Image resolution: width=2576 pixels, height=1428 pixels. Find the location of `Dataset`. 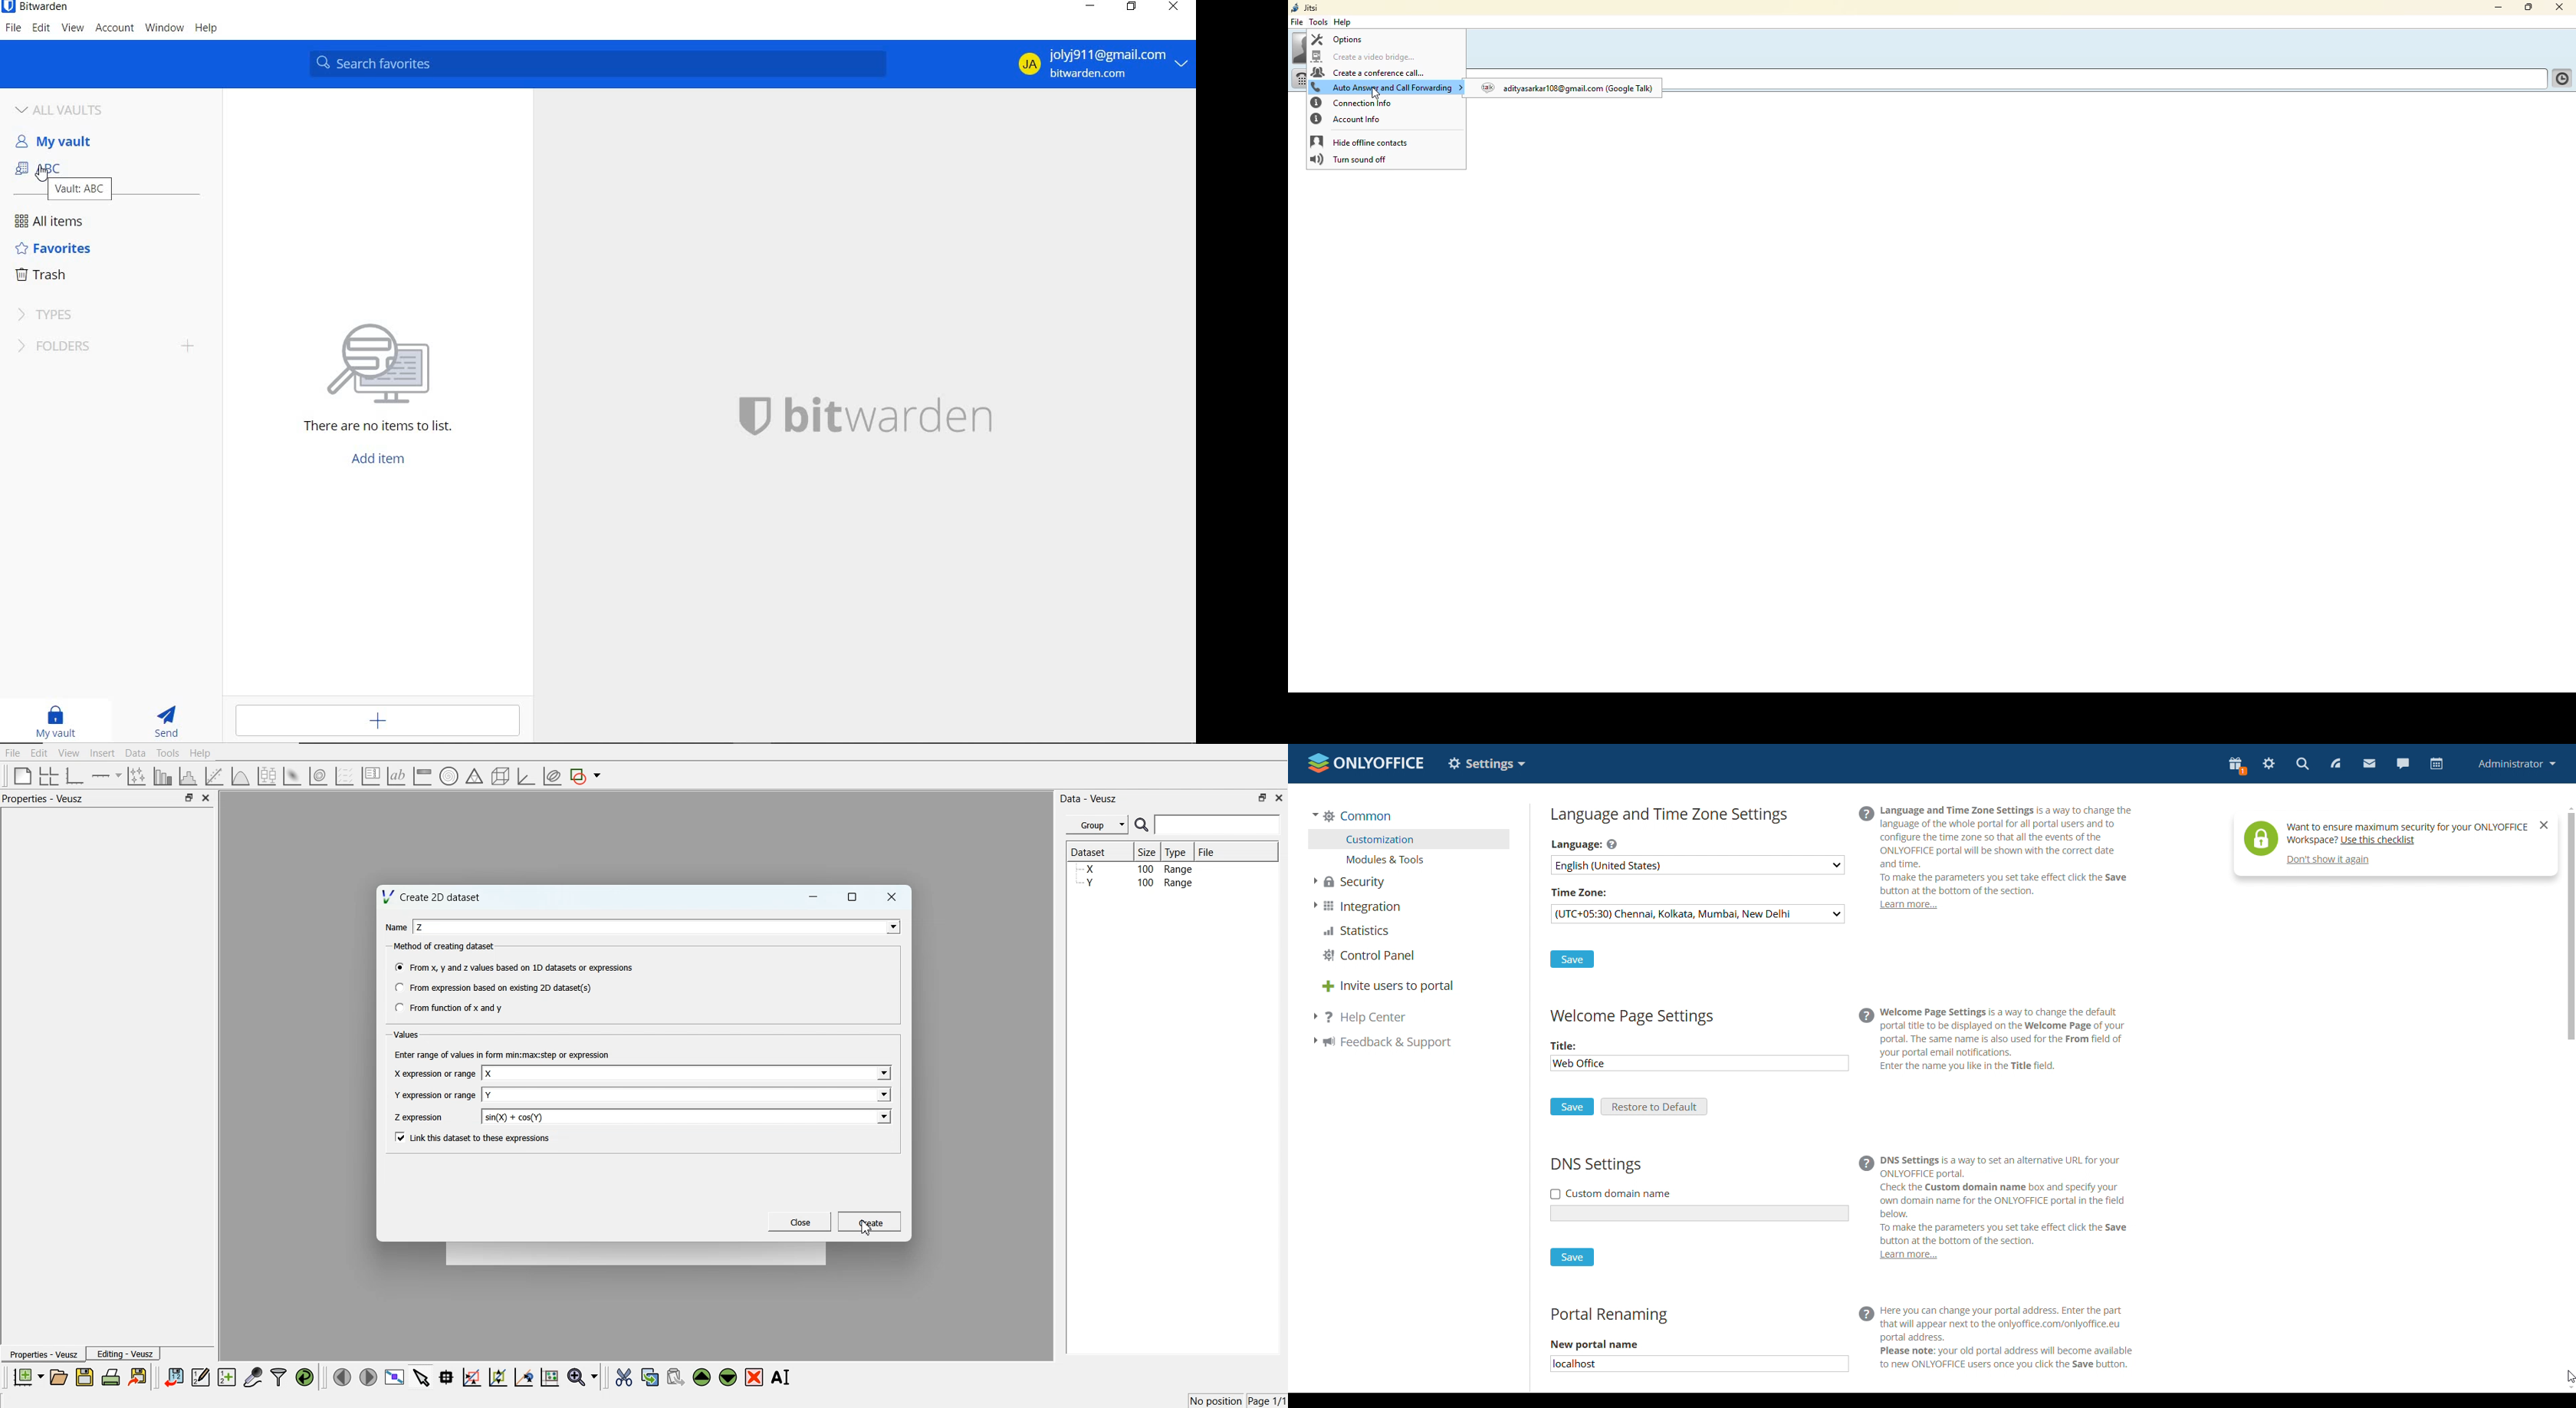

Dataset is located at coordinates (1095, 851).